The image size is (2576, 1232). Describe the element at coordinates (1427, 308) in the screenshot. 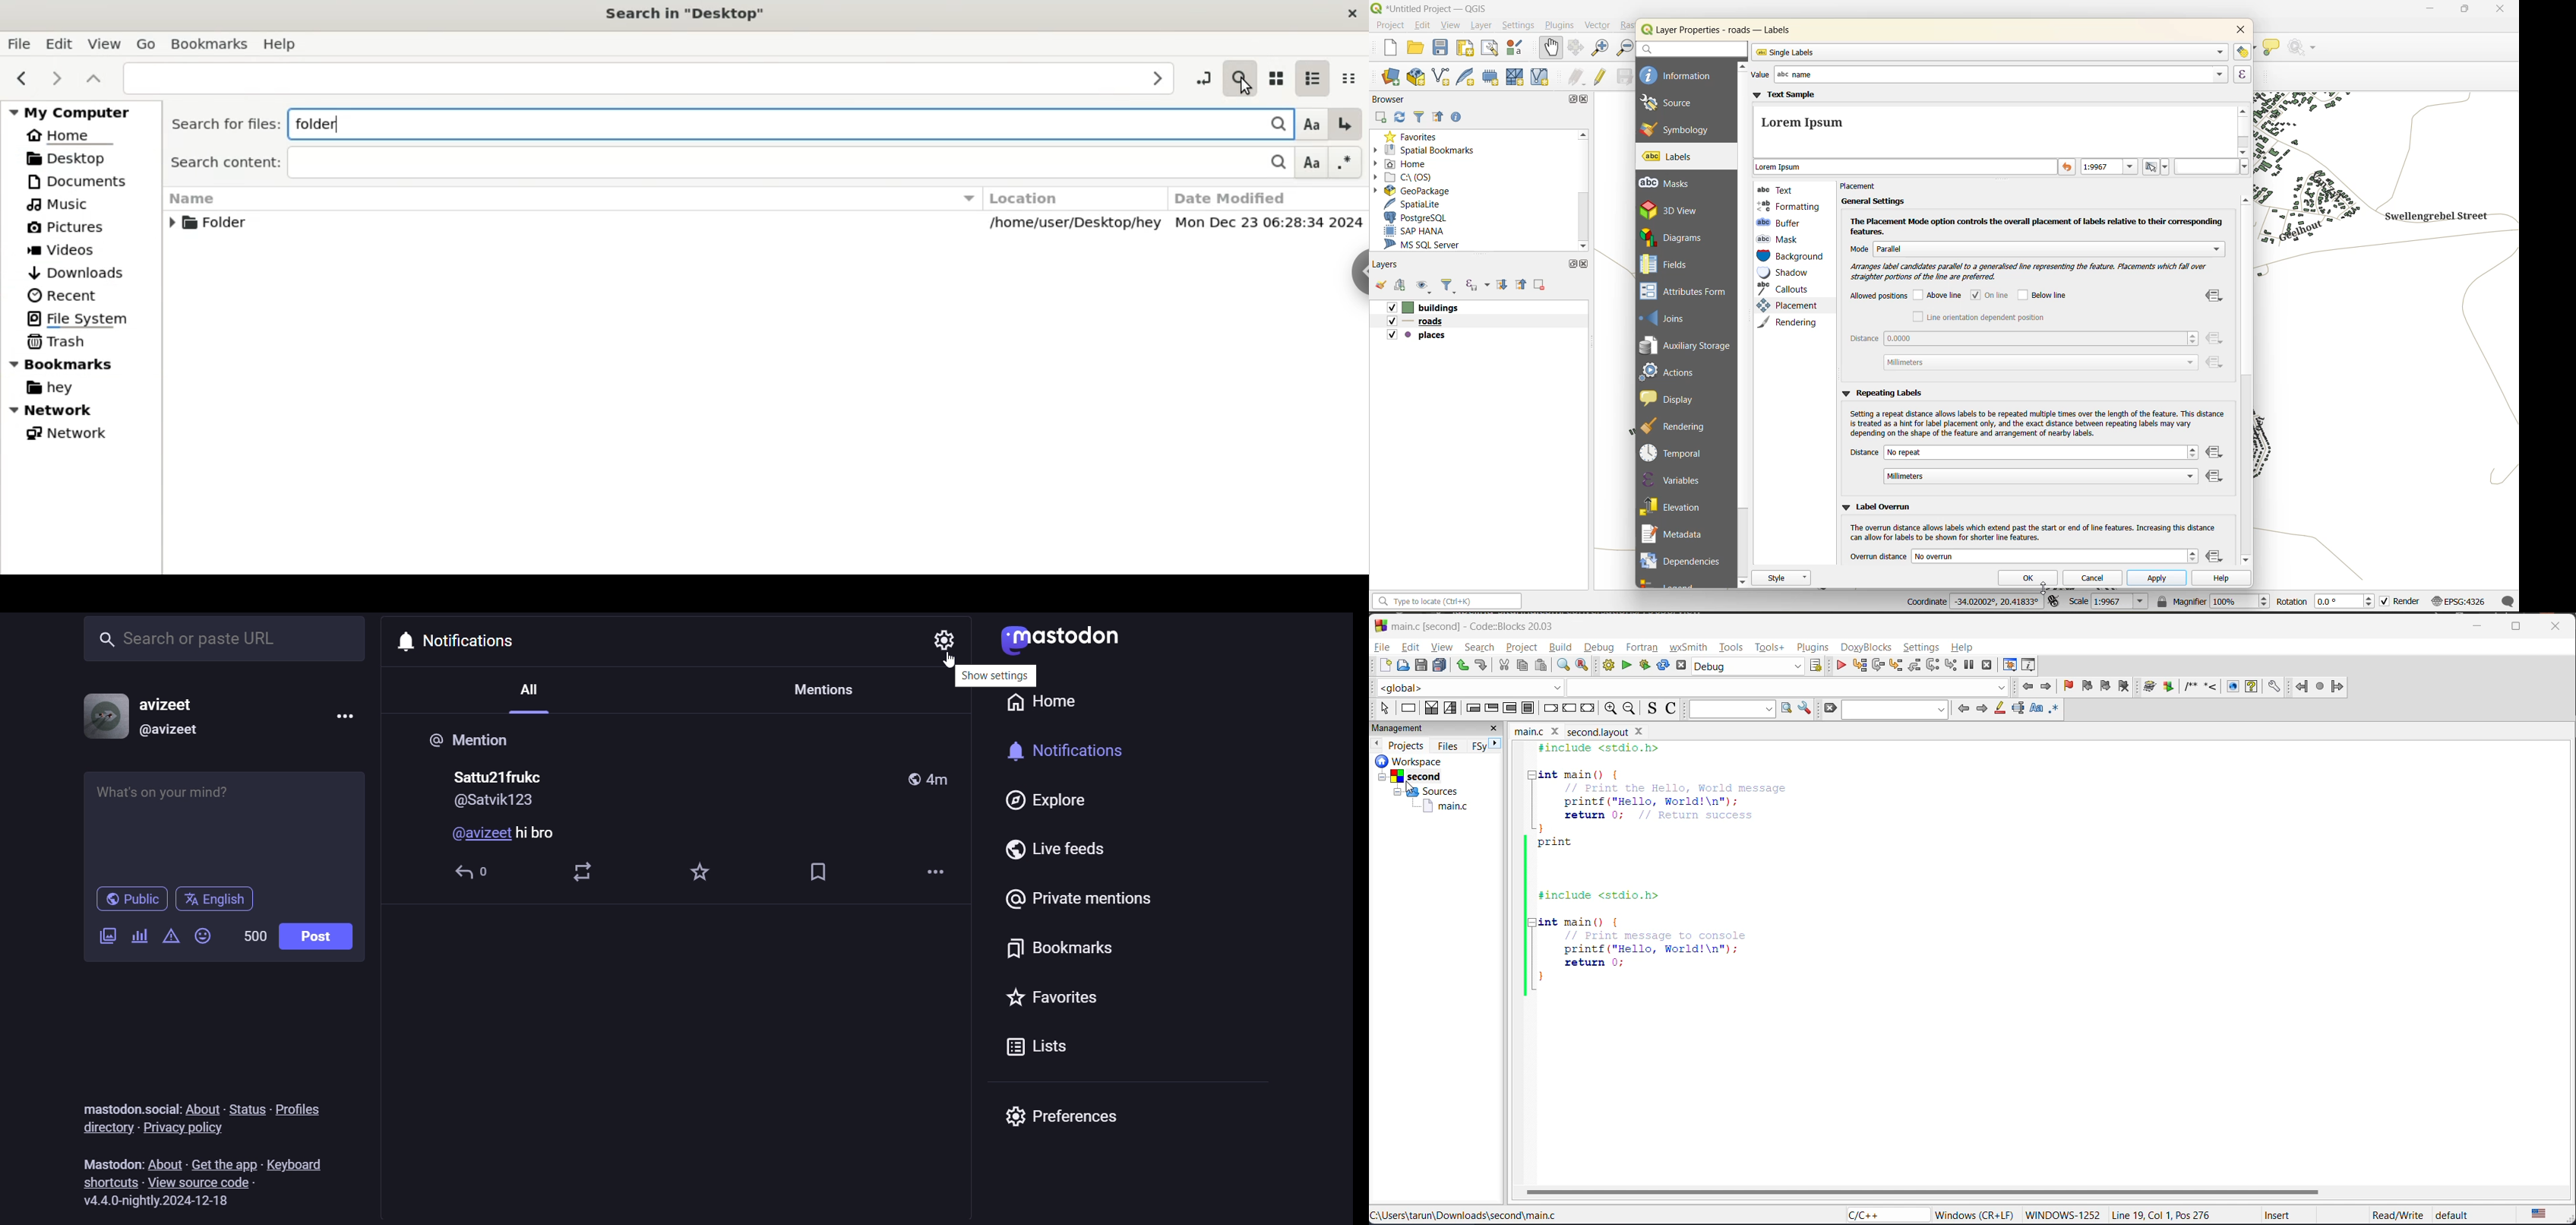

I see `buildings layer` at that location.